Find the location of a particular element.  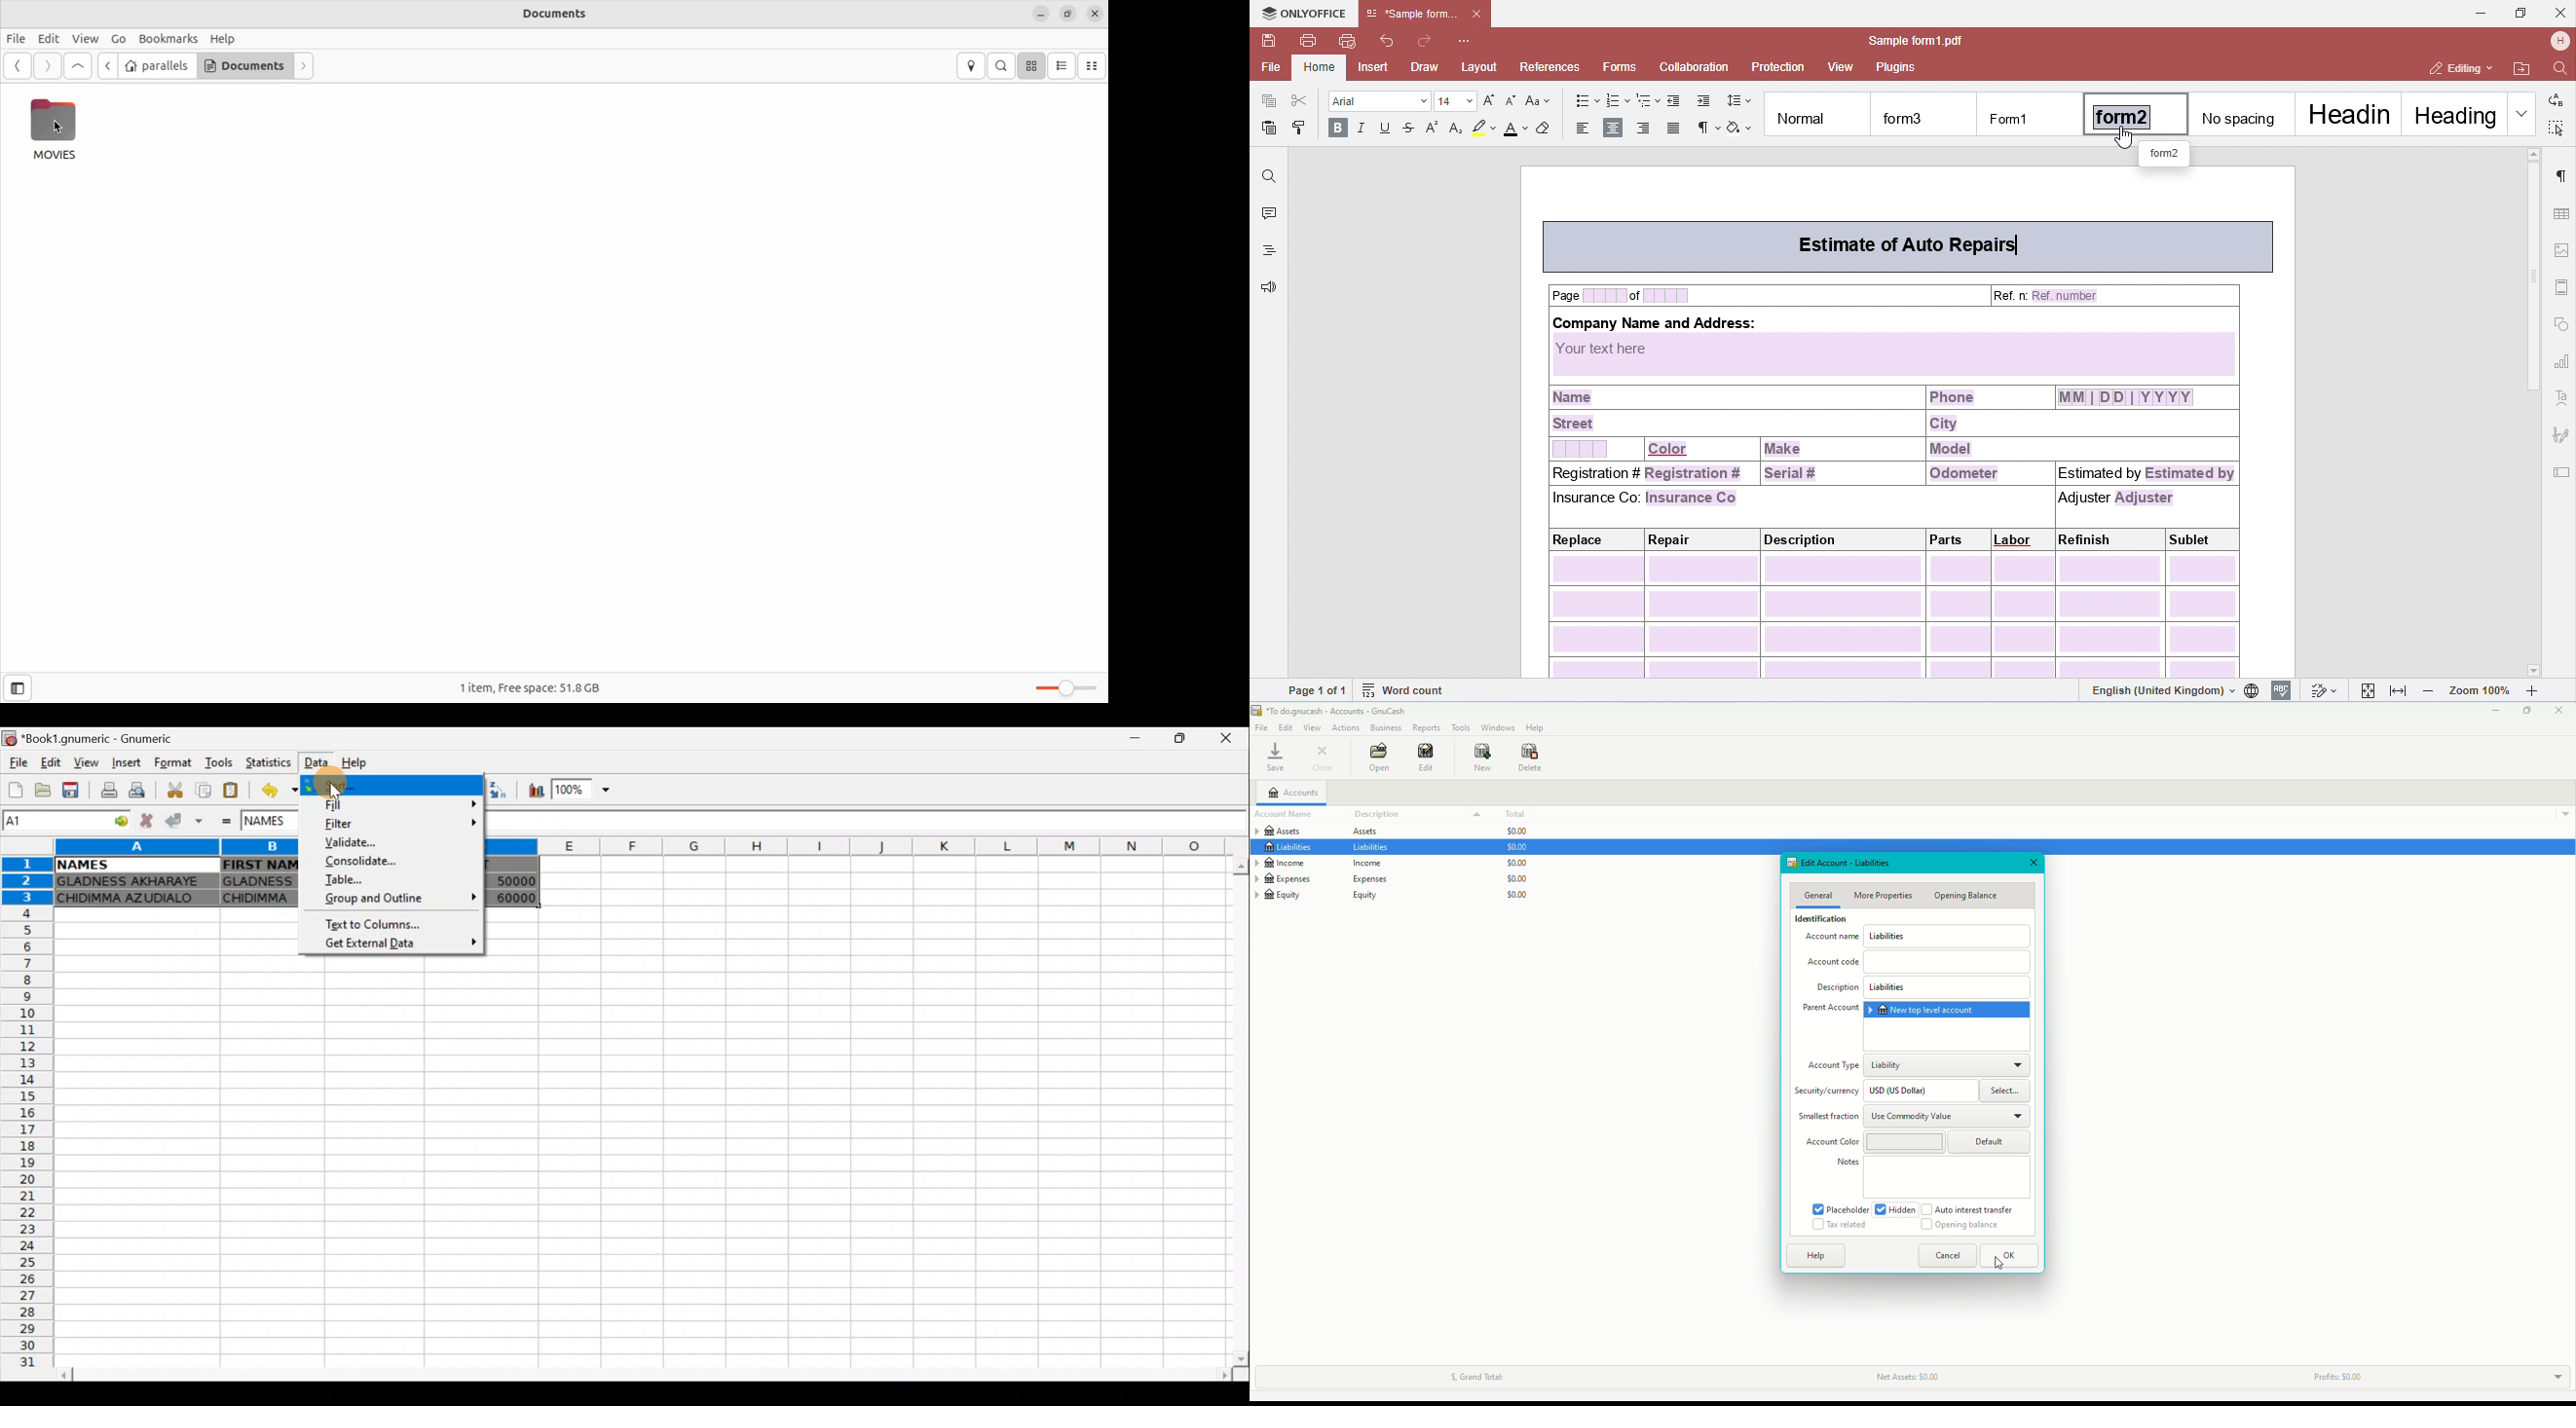

Cells is located at coordinates (658, 1161).